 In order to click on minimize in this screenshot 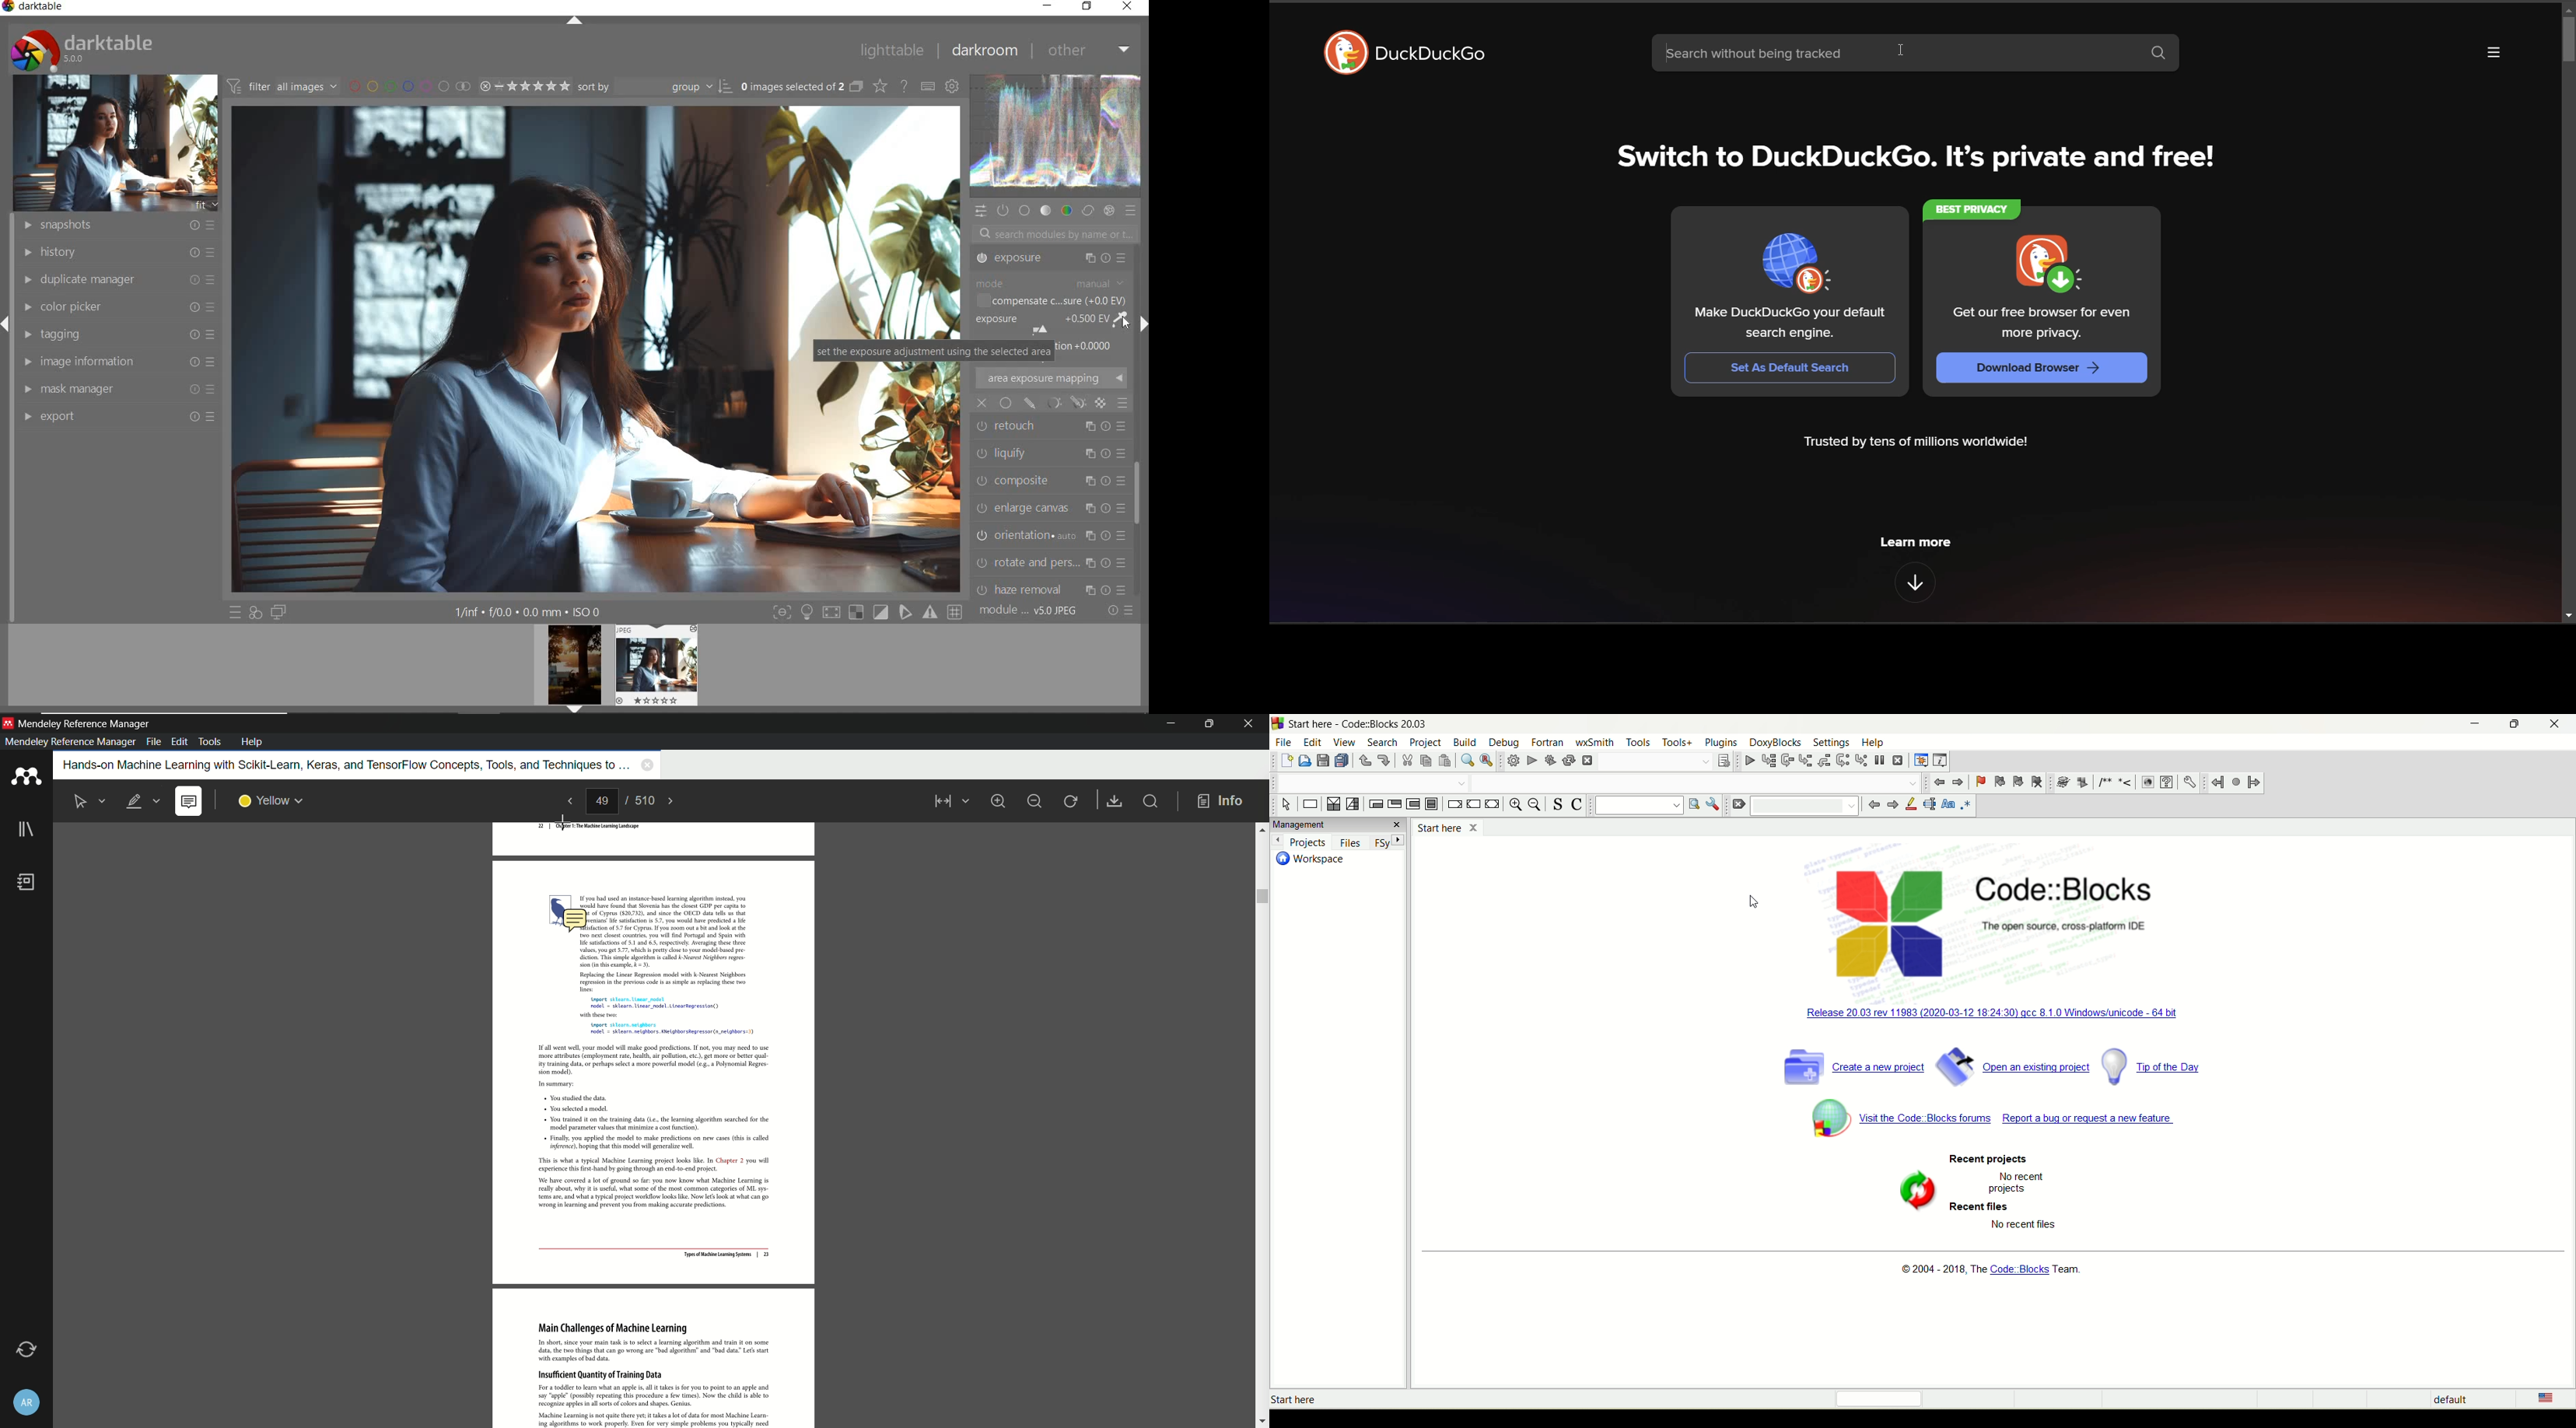, I will do `click(1166, 723)`.